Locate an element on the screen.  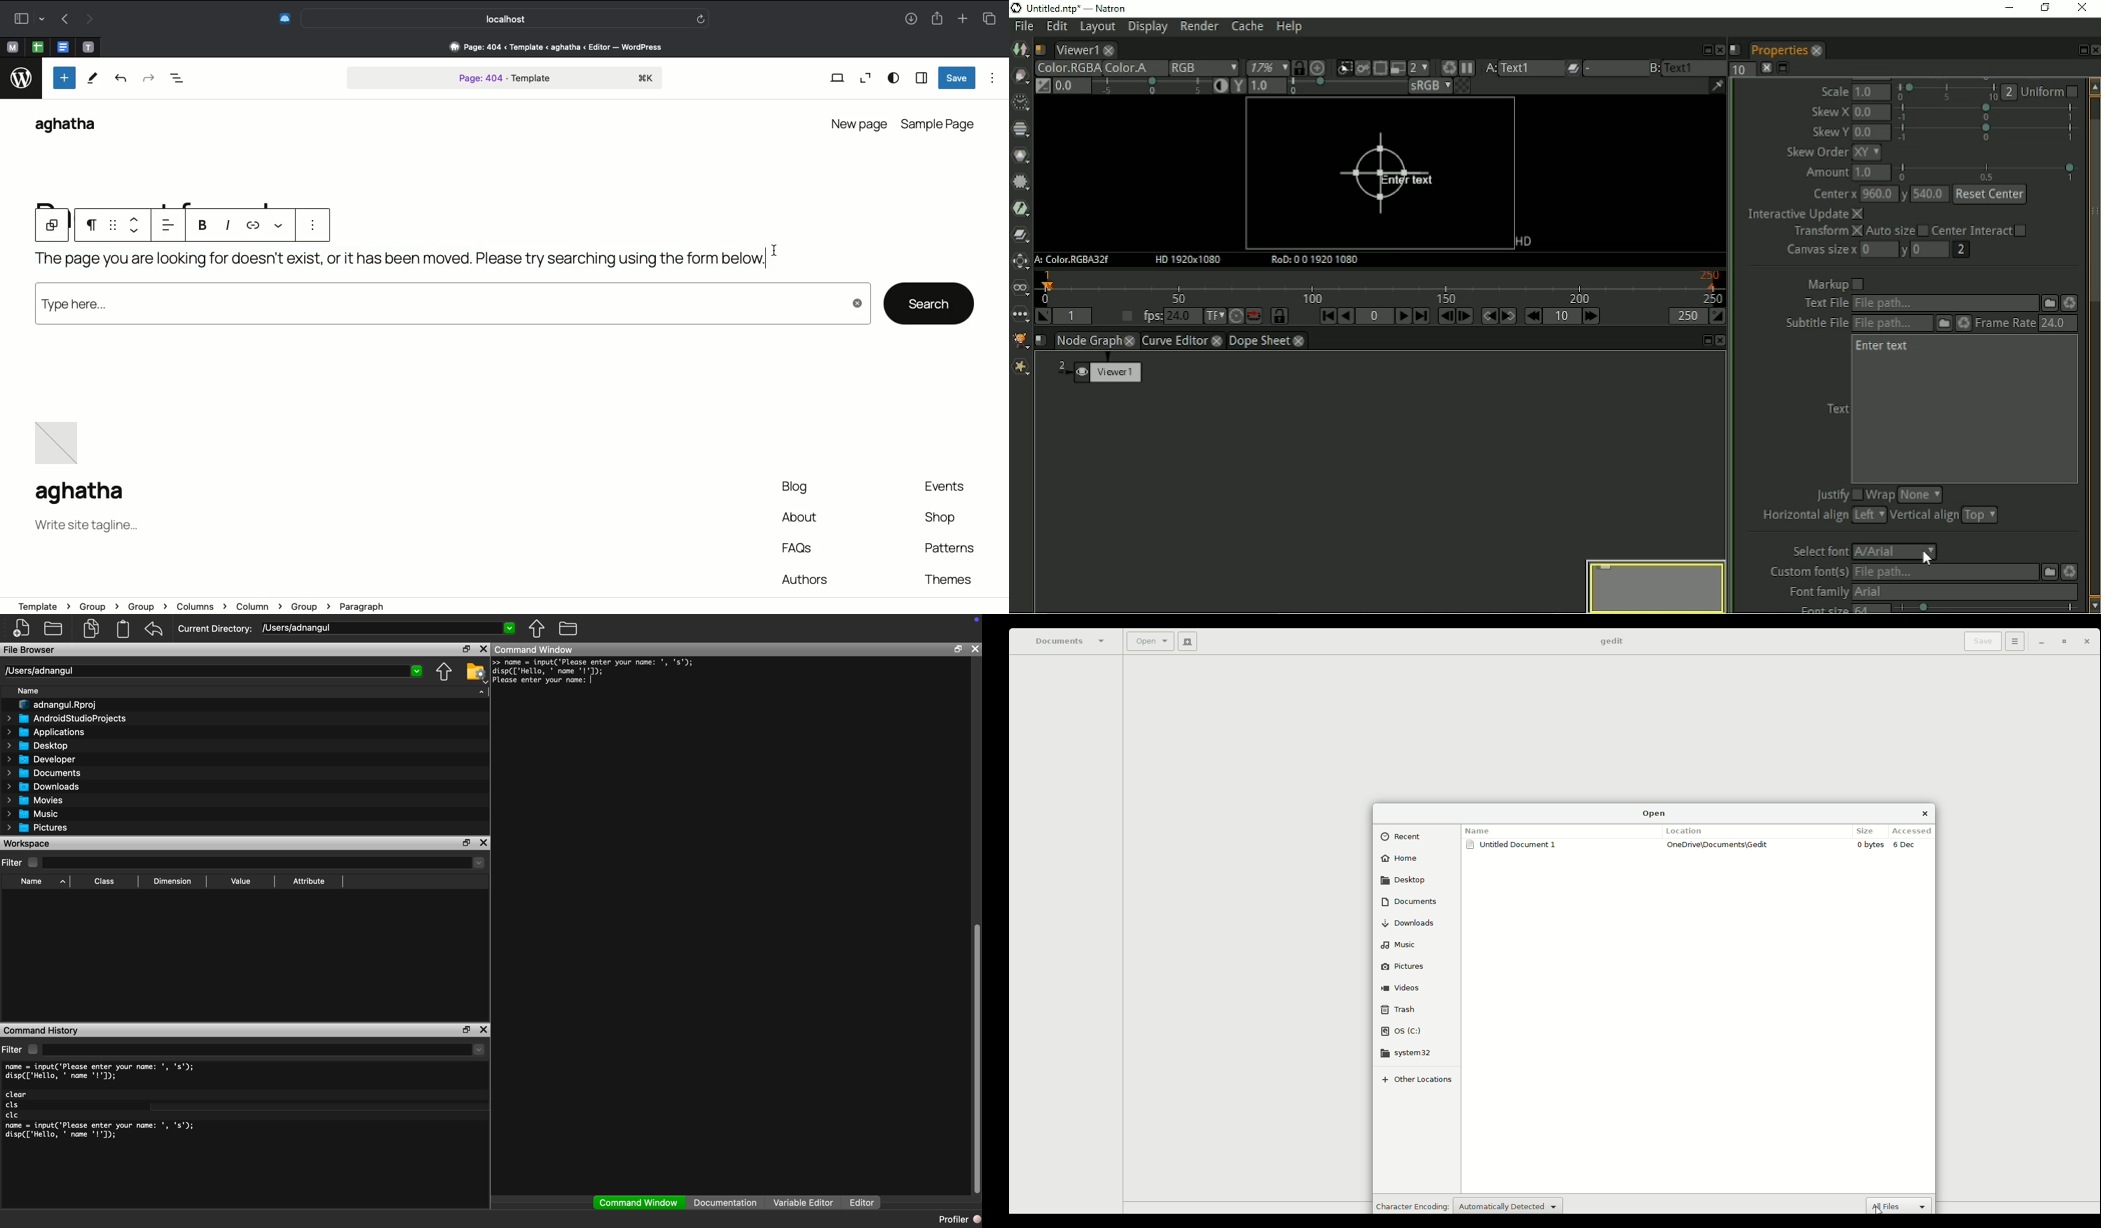
960 is located at coordinates (1877, 194).